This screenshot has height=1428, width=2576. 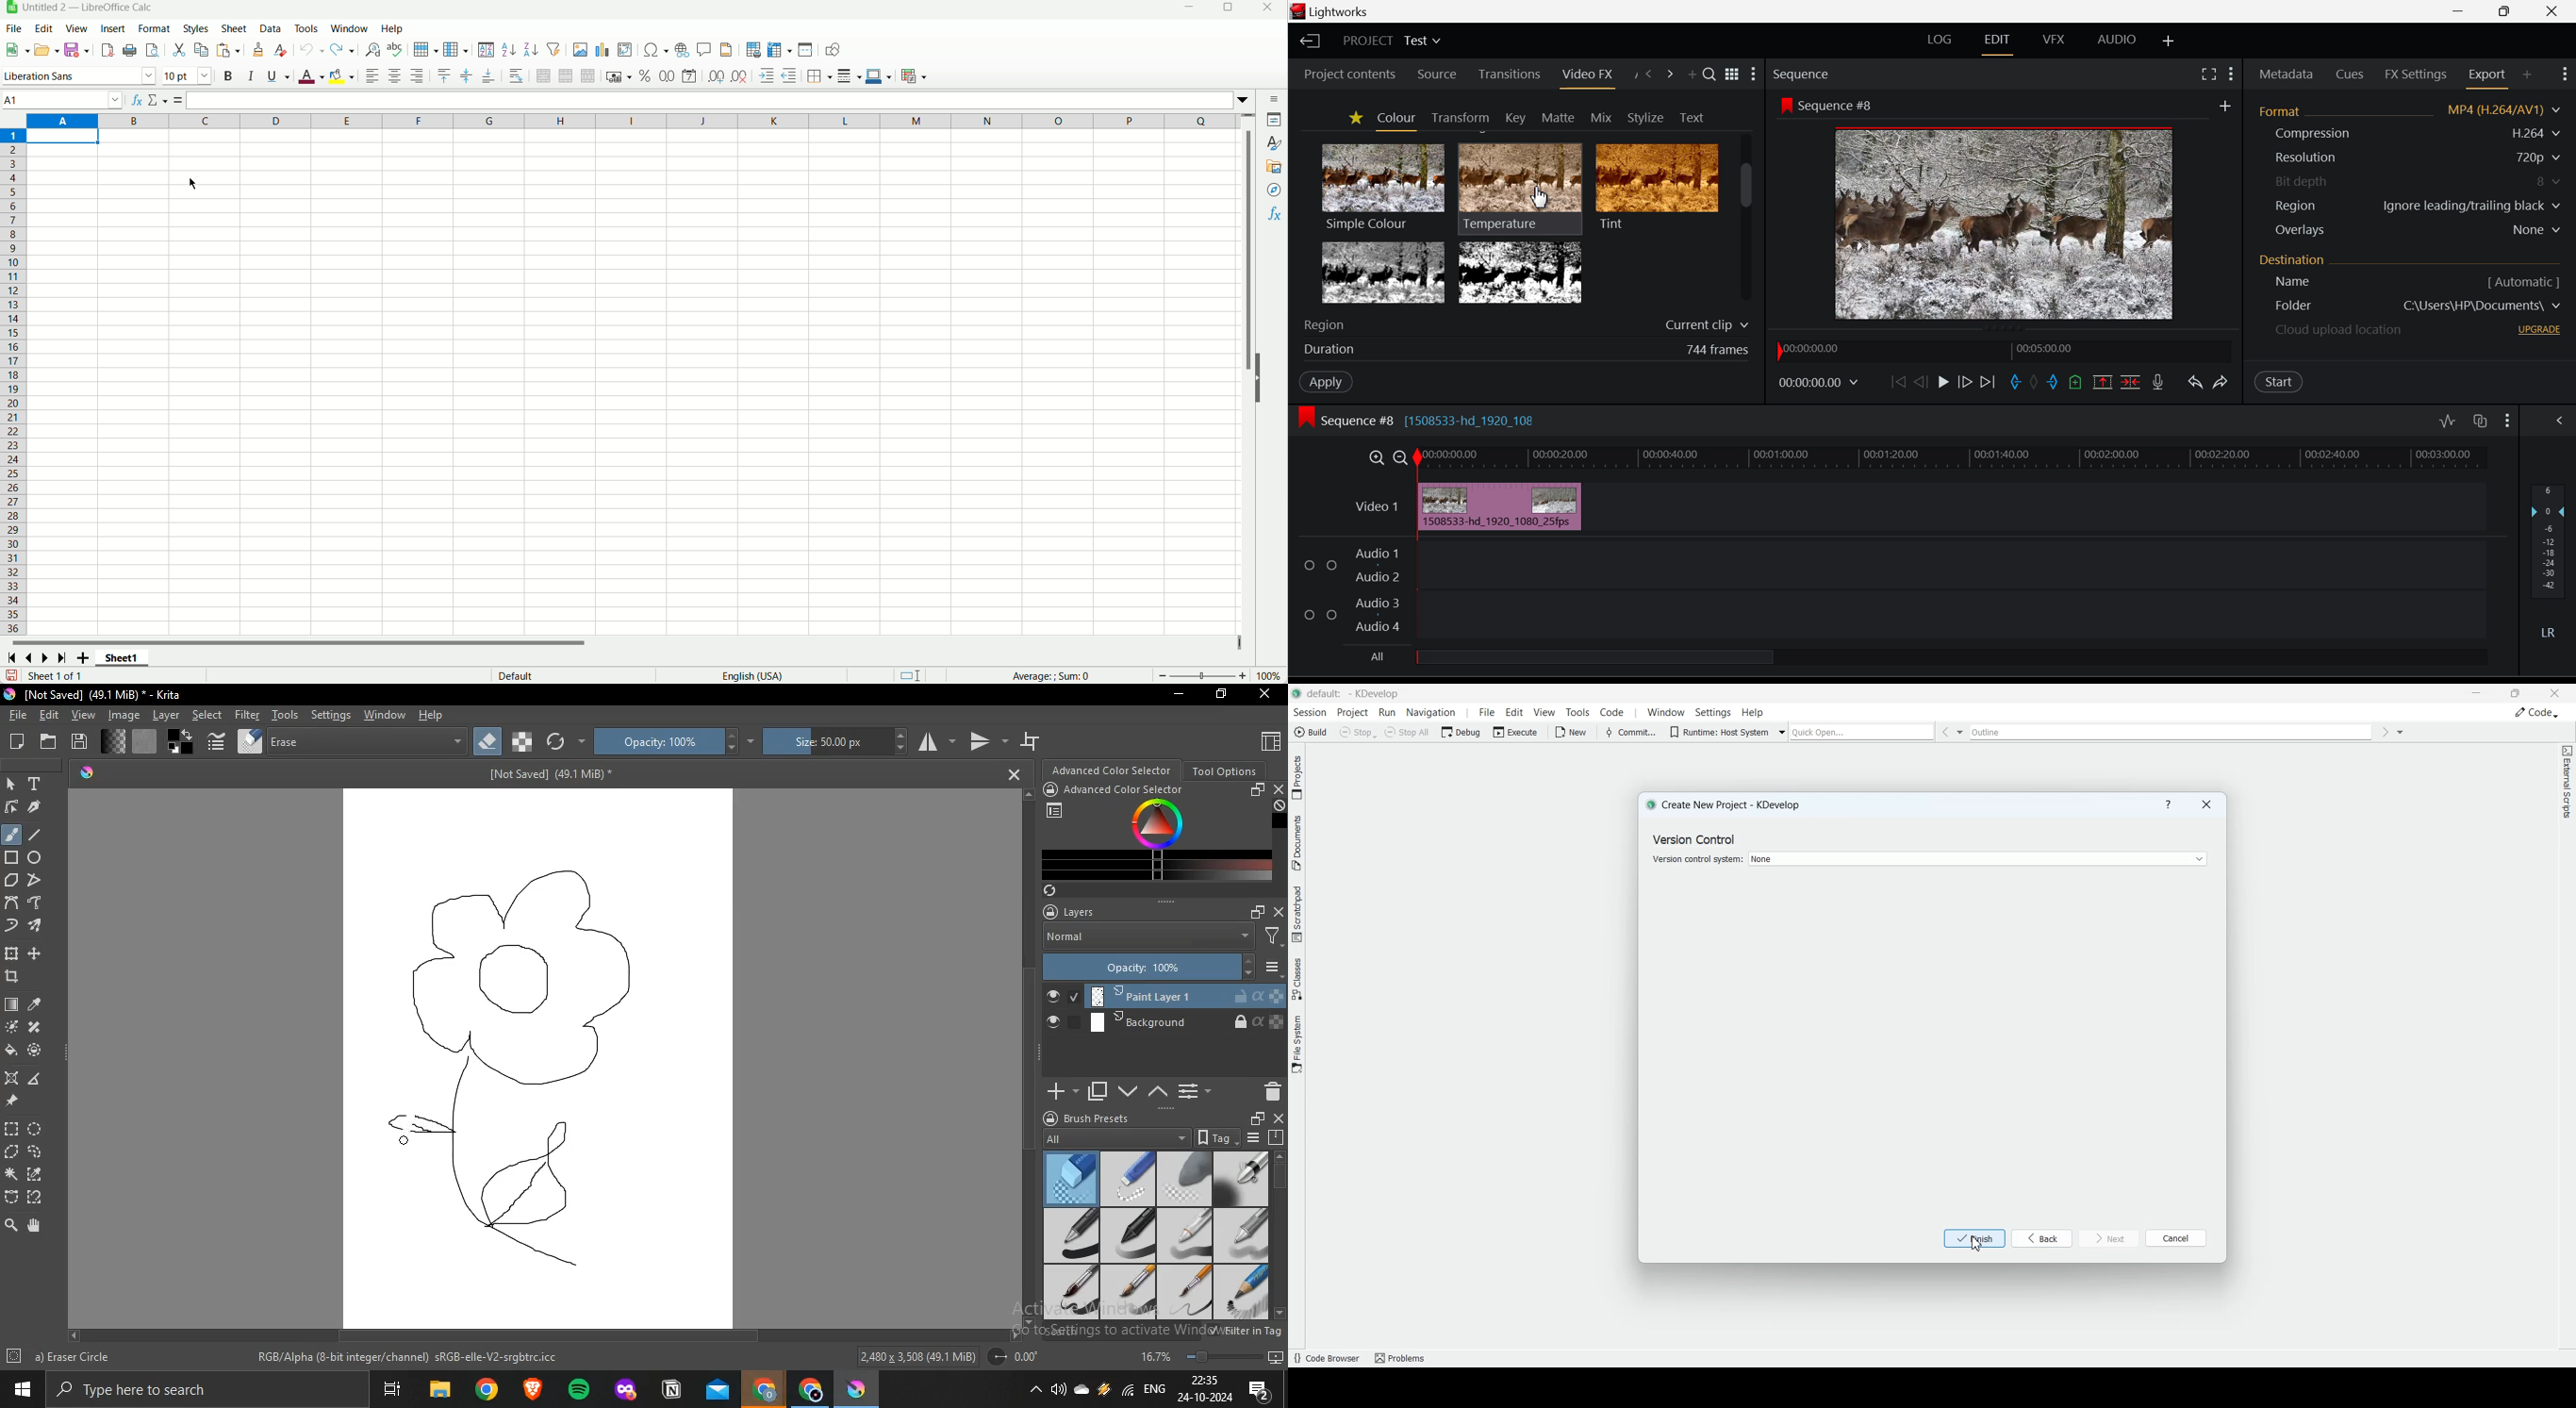 I want to click on Notifications, so click(x=1260, y=1388).